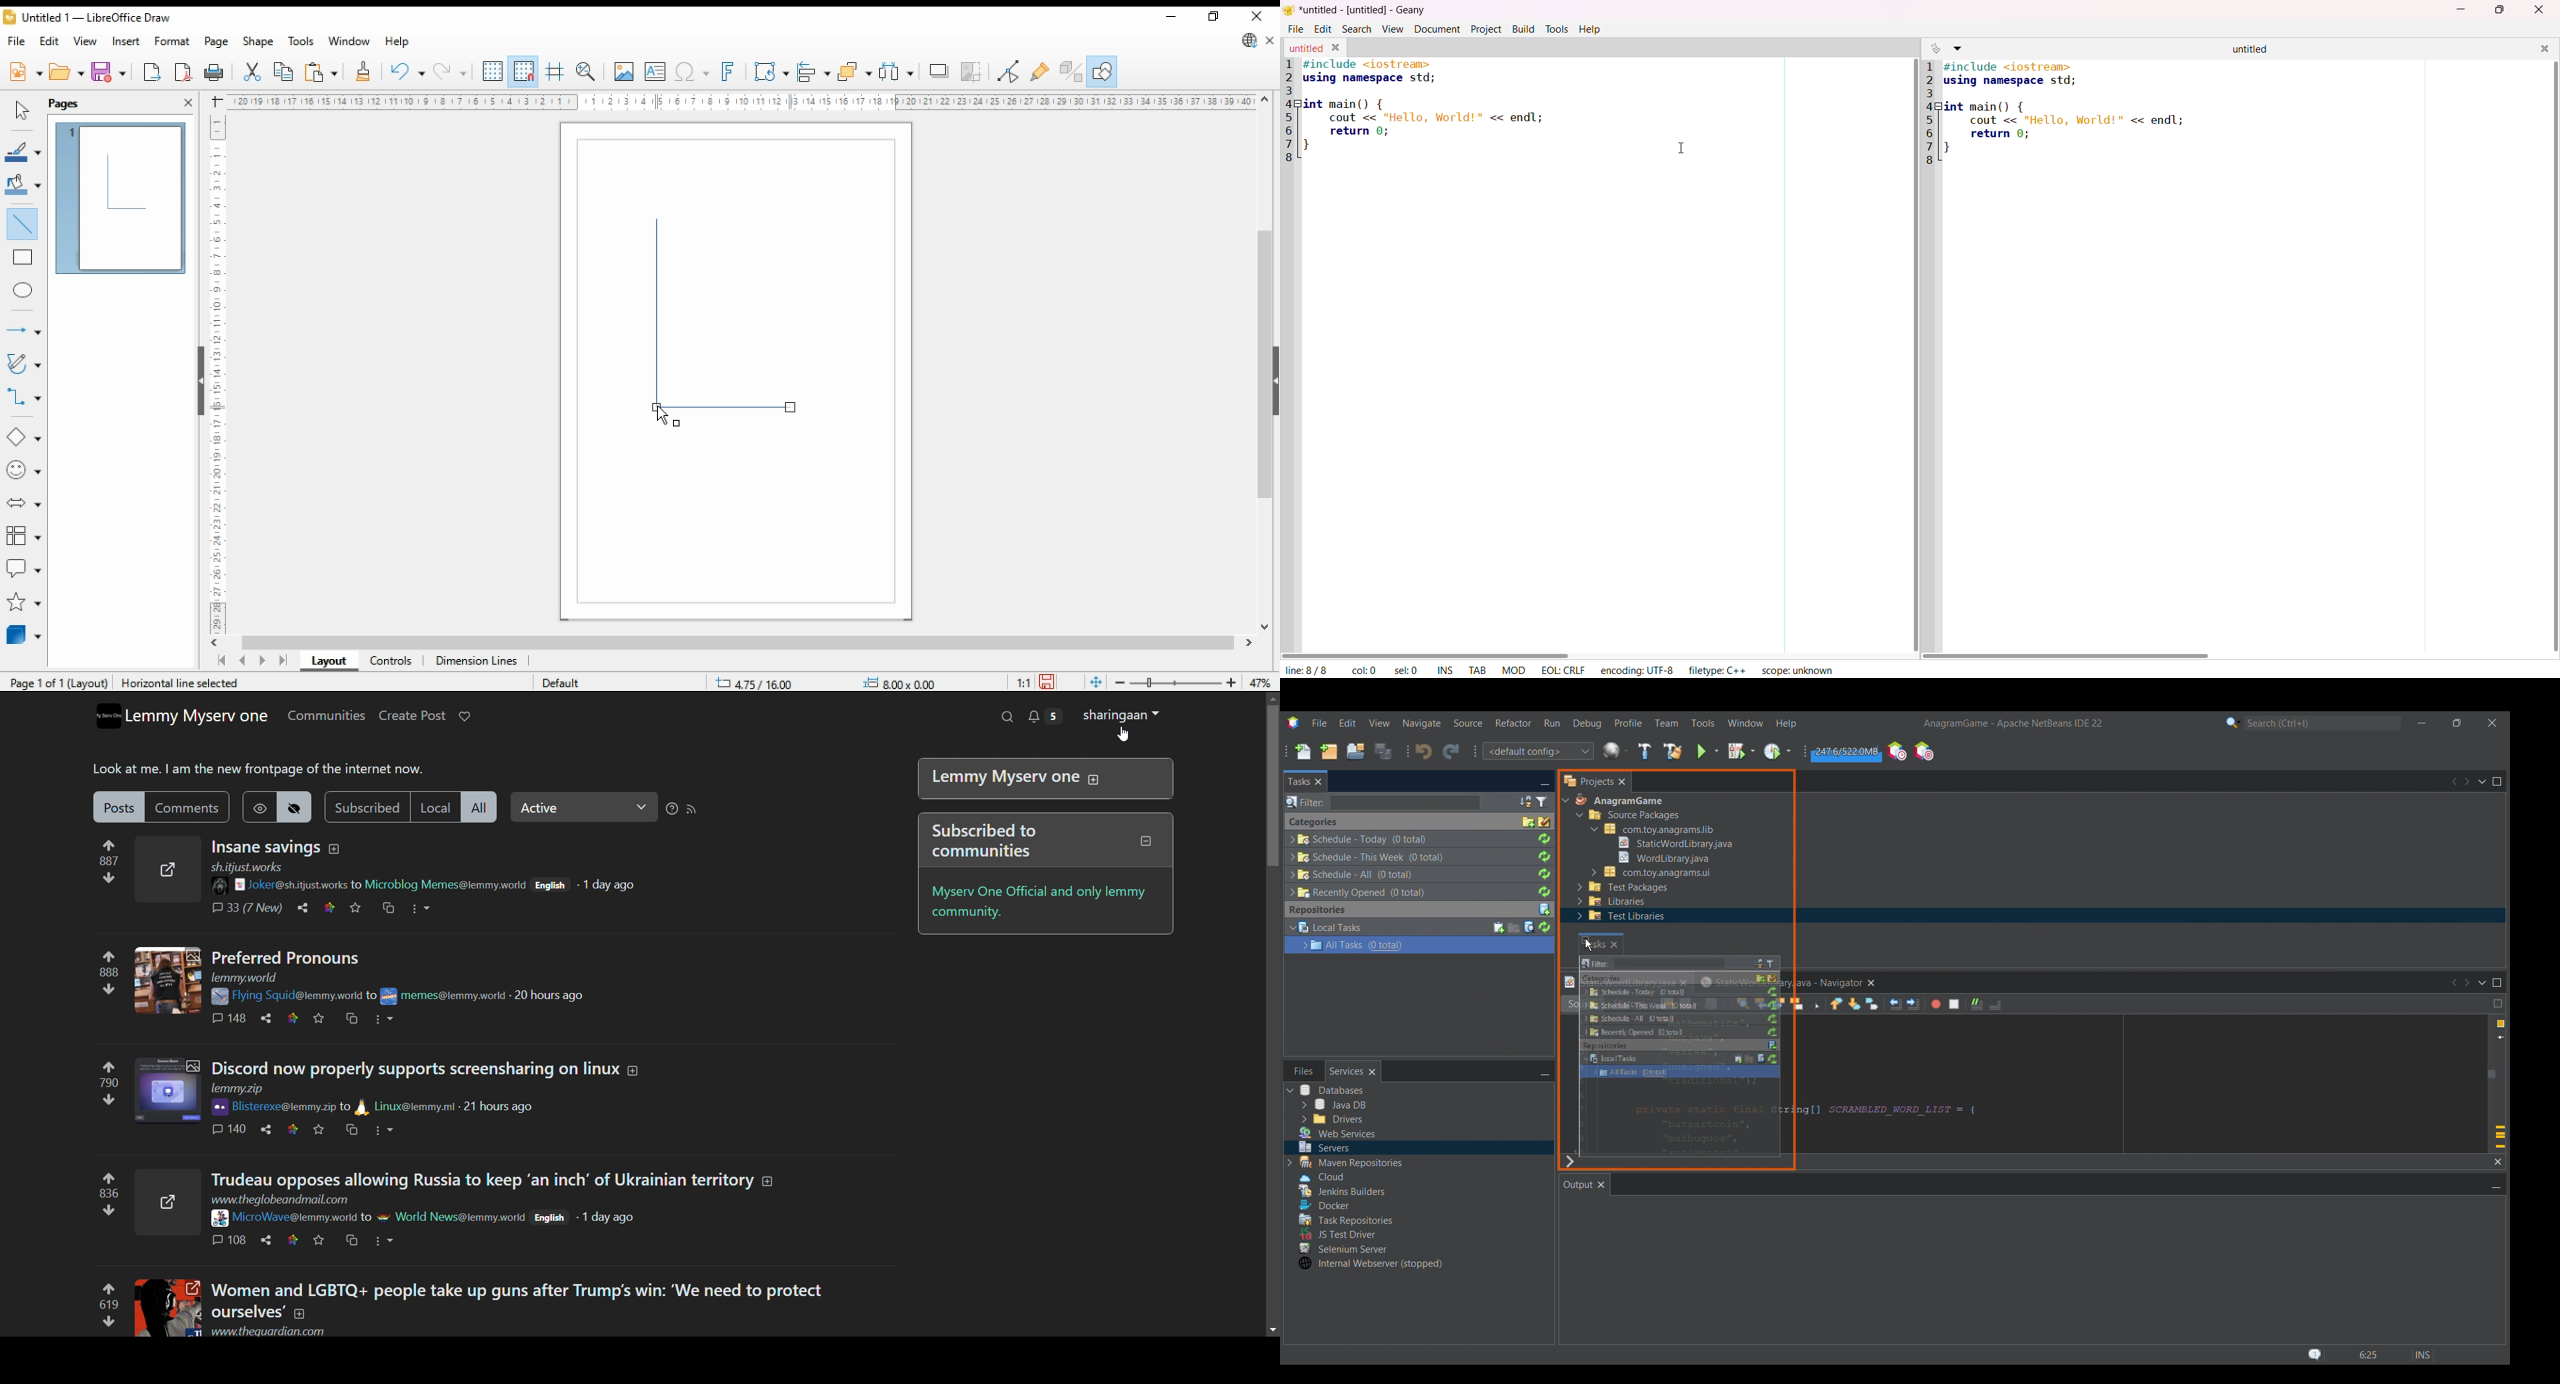 The width and height of the screenshot is (2576, 1400). Describe the element at coordinates (1318, 1175) in the screenshot. I see `` at that location.